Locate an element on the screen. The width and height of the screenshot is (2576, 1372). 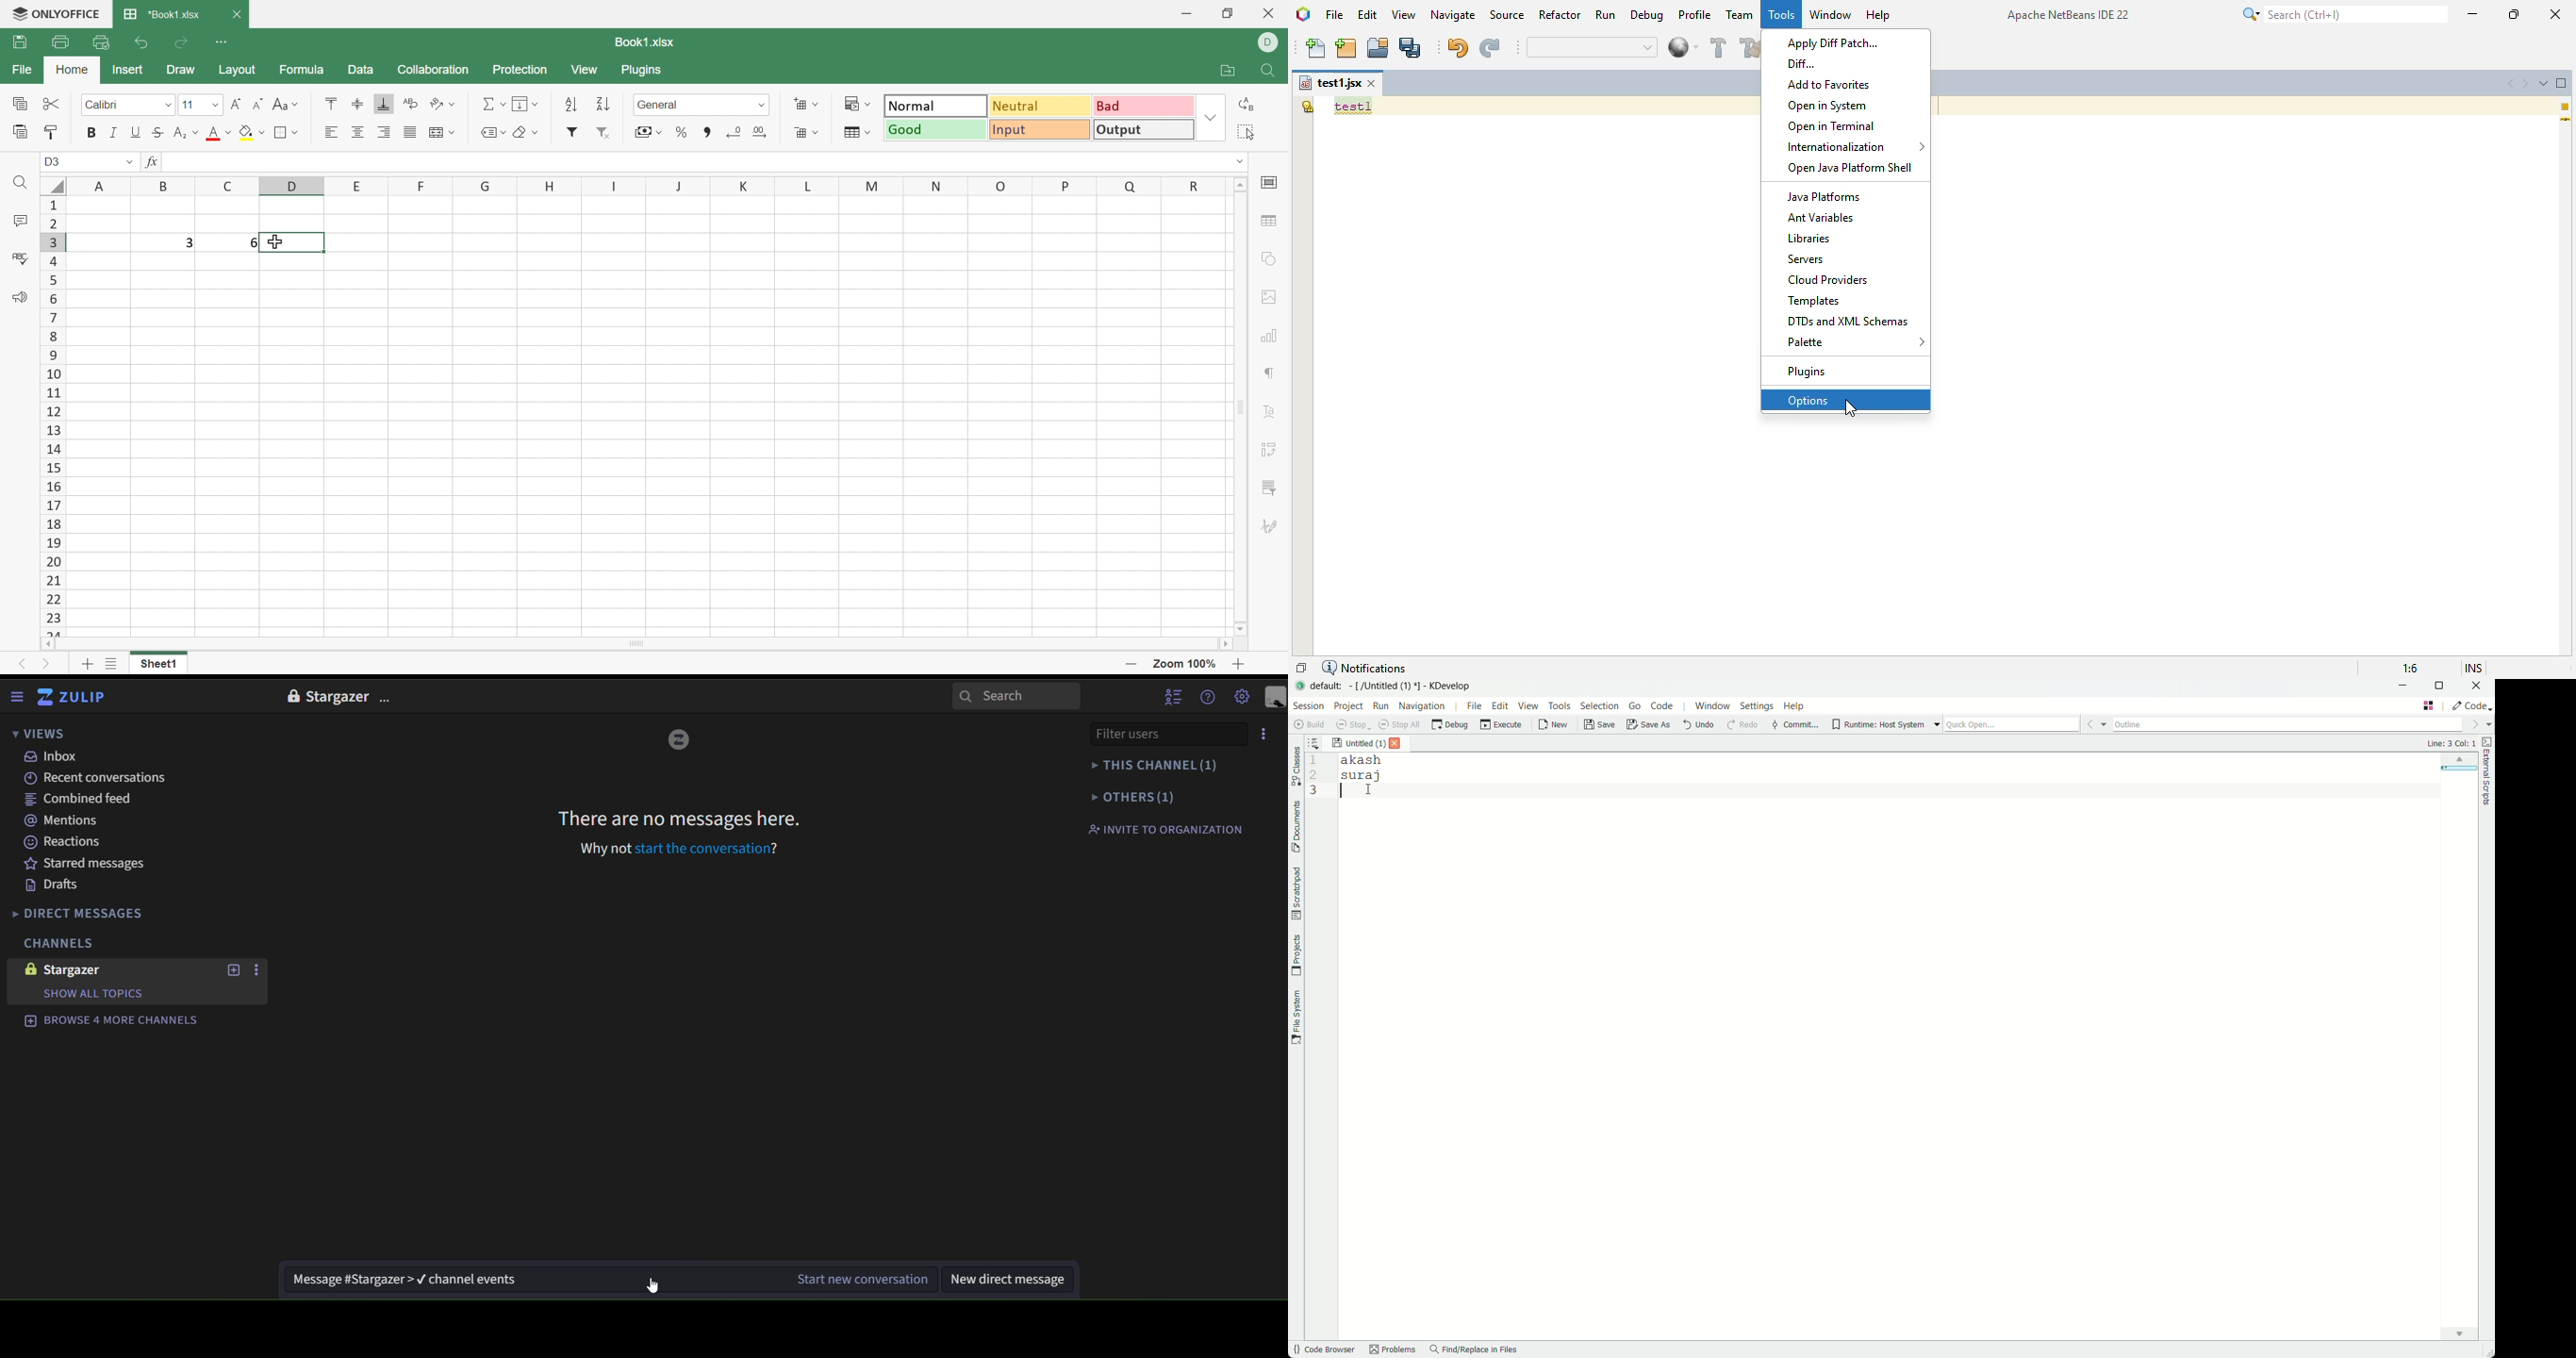
Sort descending is located at coordinates (604, 105).